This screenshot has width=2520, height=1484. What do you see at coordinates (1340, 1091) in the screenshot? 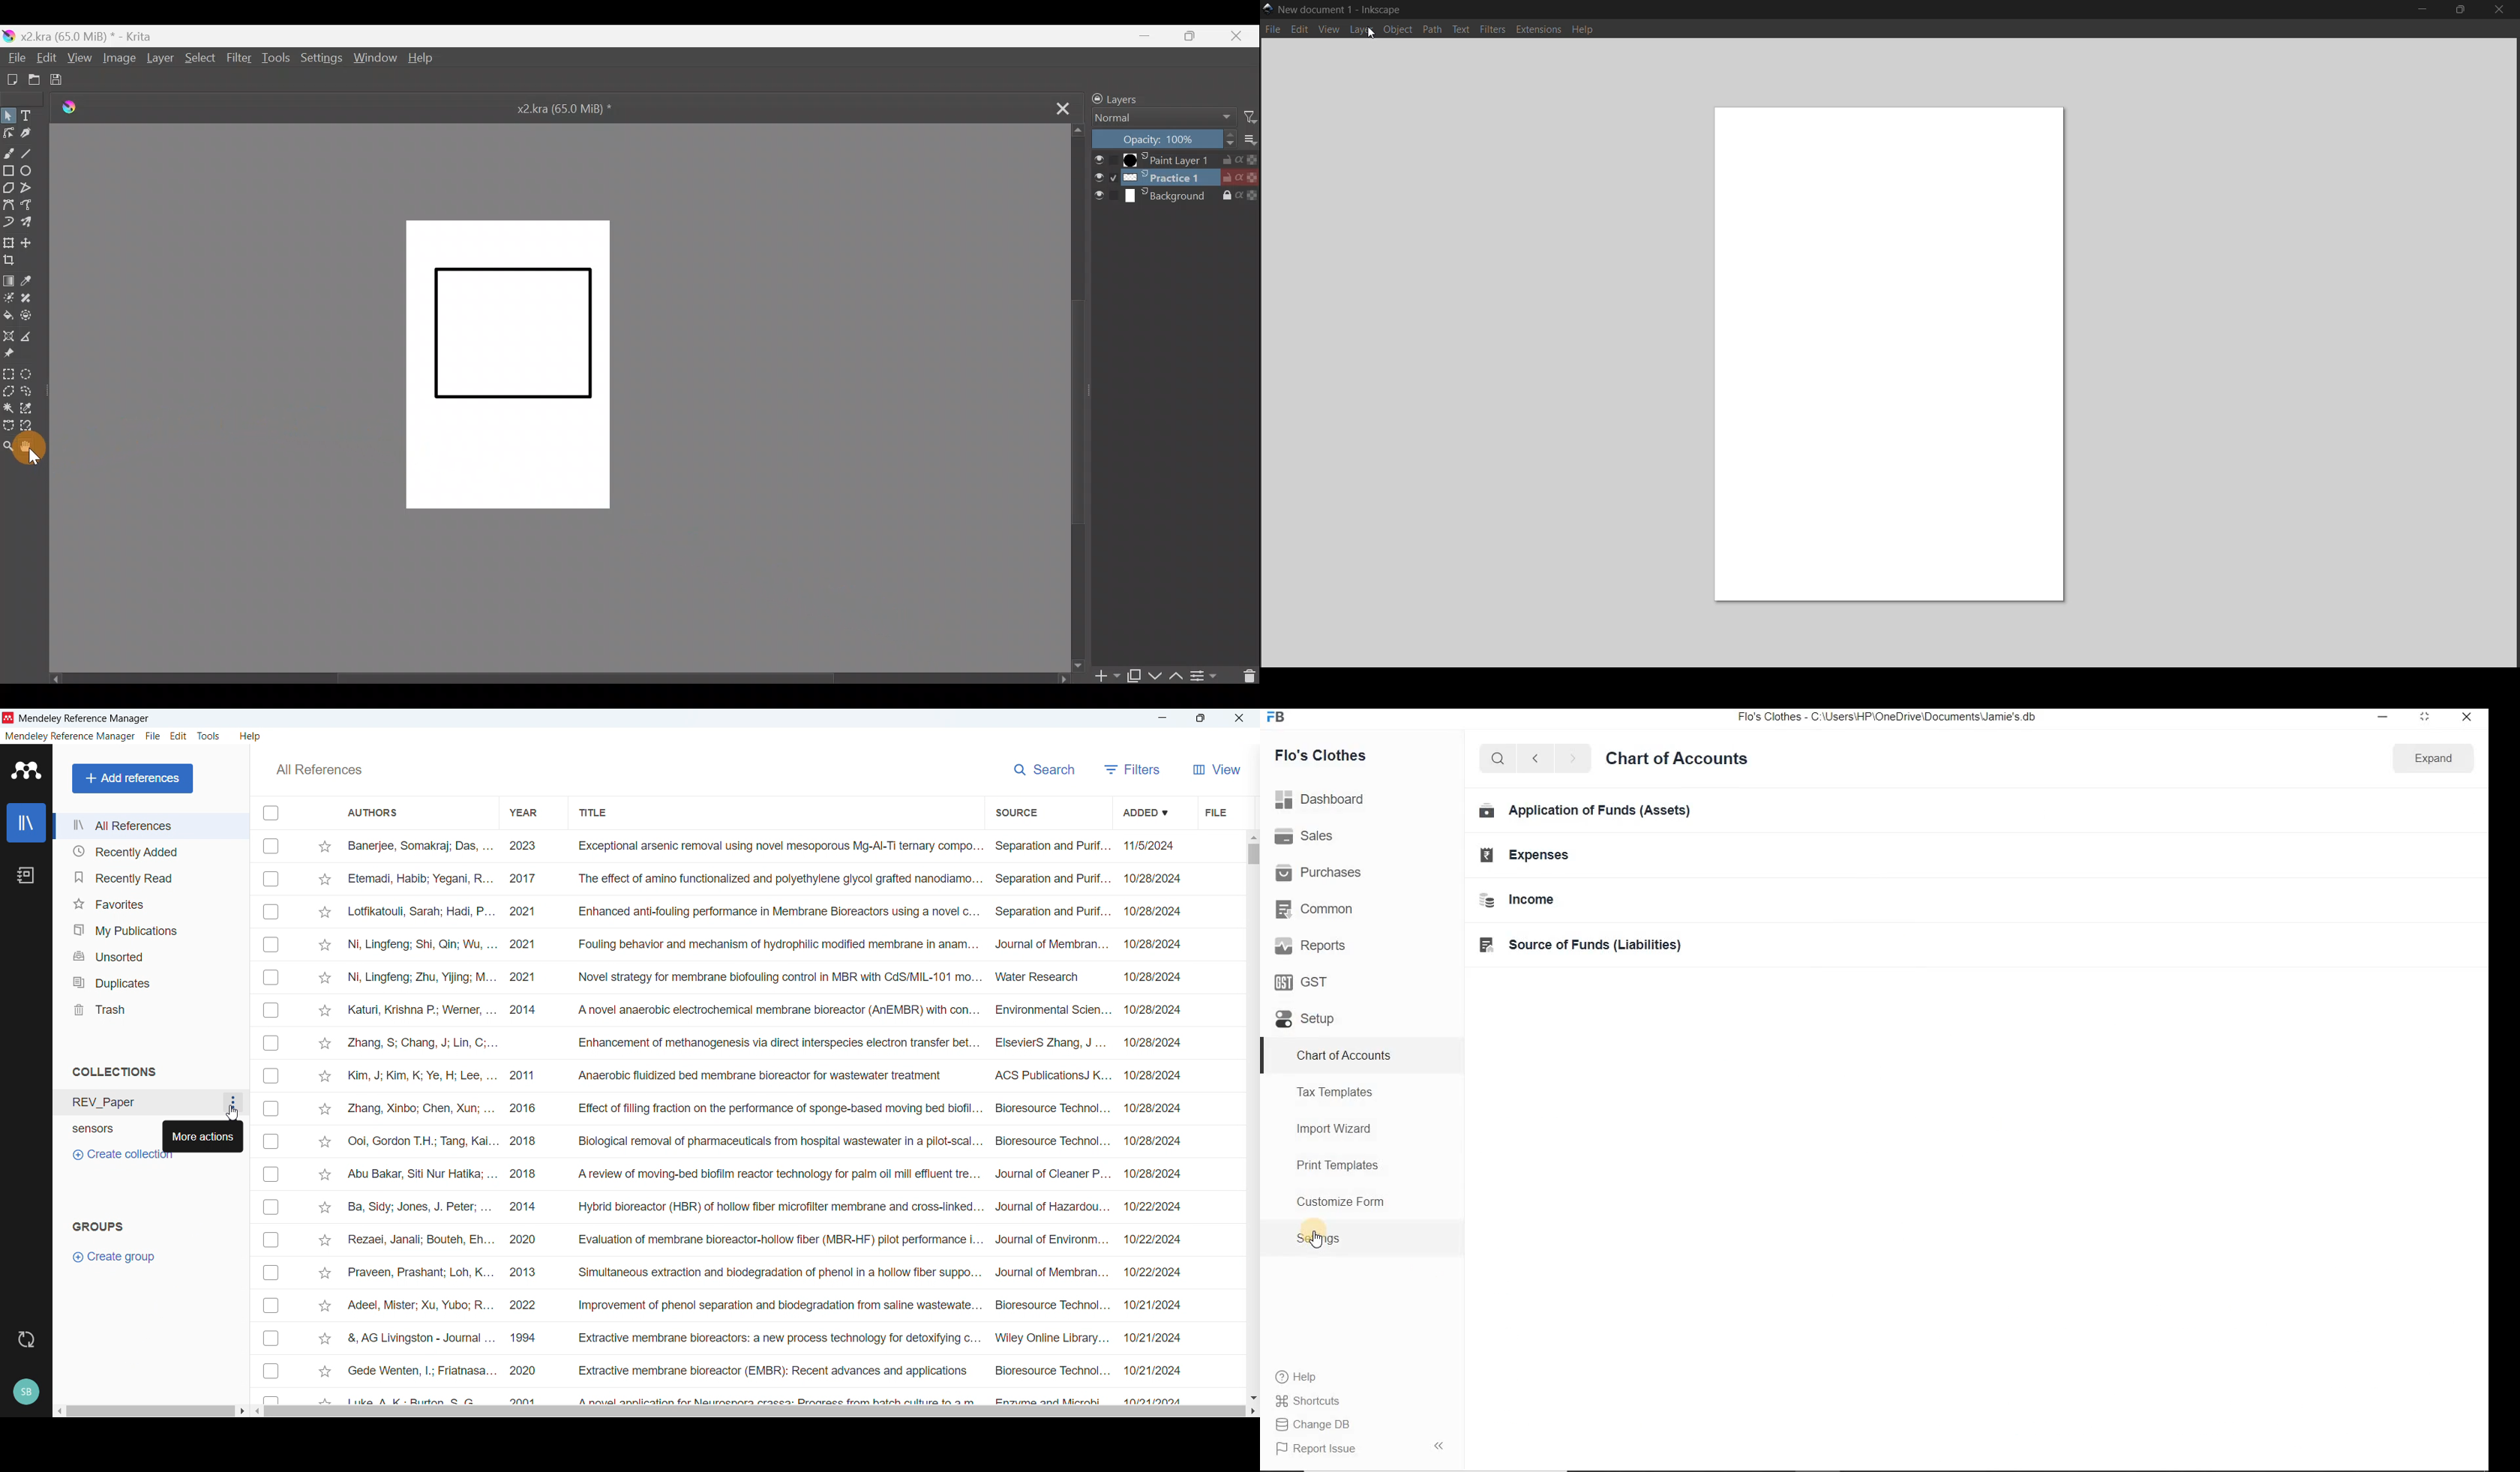
I see `Tax Templates` at bounding box center [1340, 1091].